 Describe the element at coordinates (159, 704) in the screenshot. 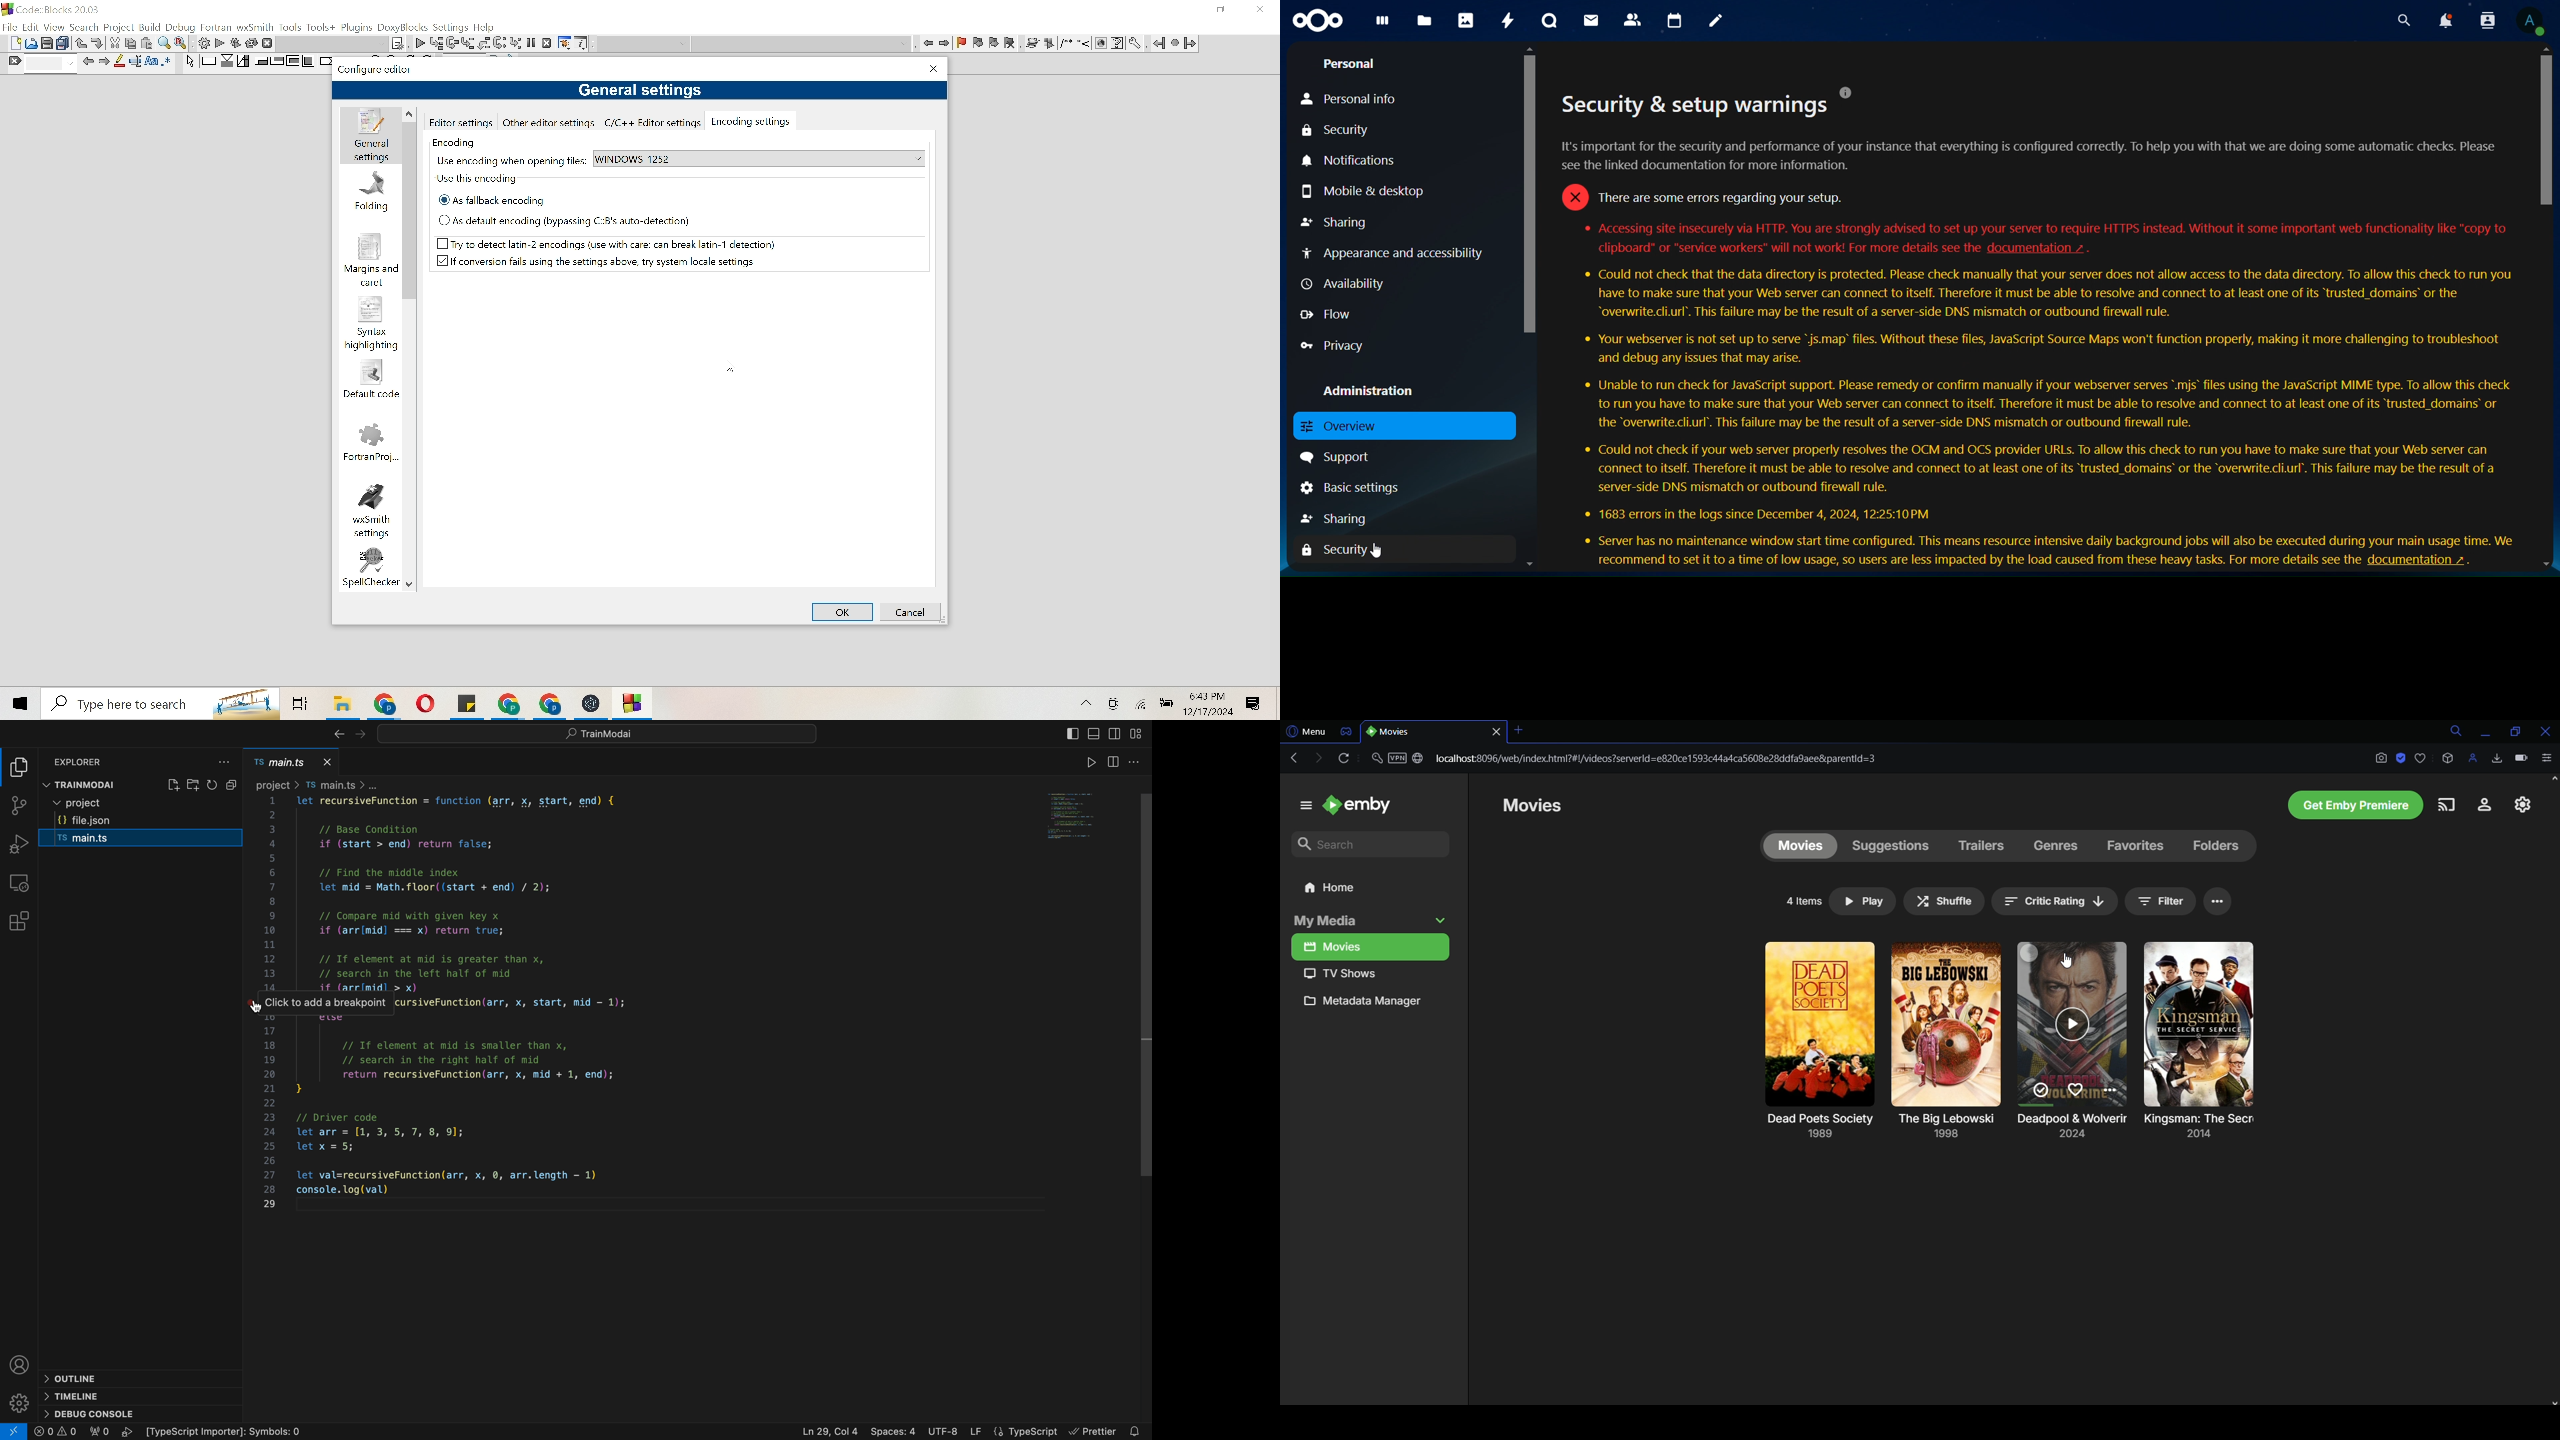

I see `Search bar` at that location.